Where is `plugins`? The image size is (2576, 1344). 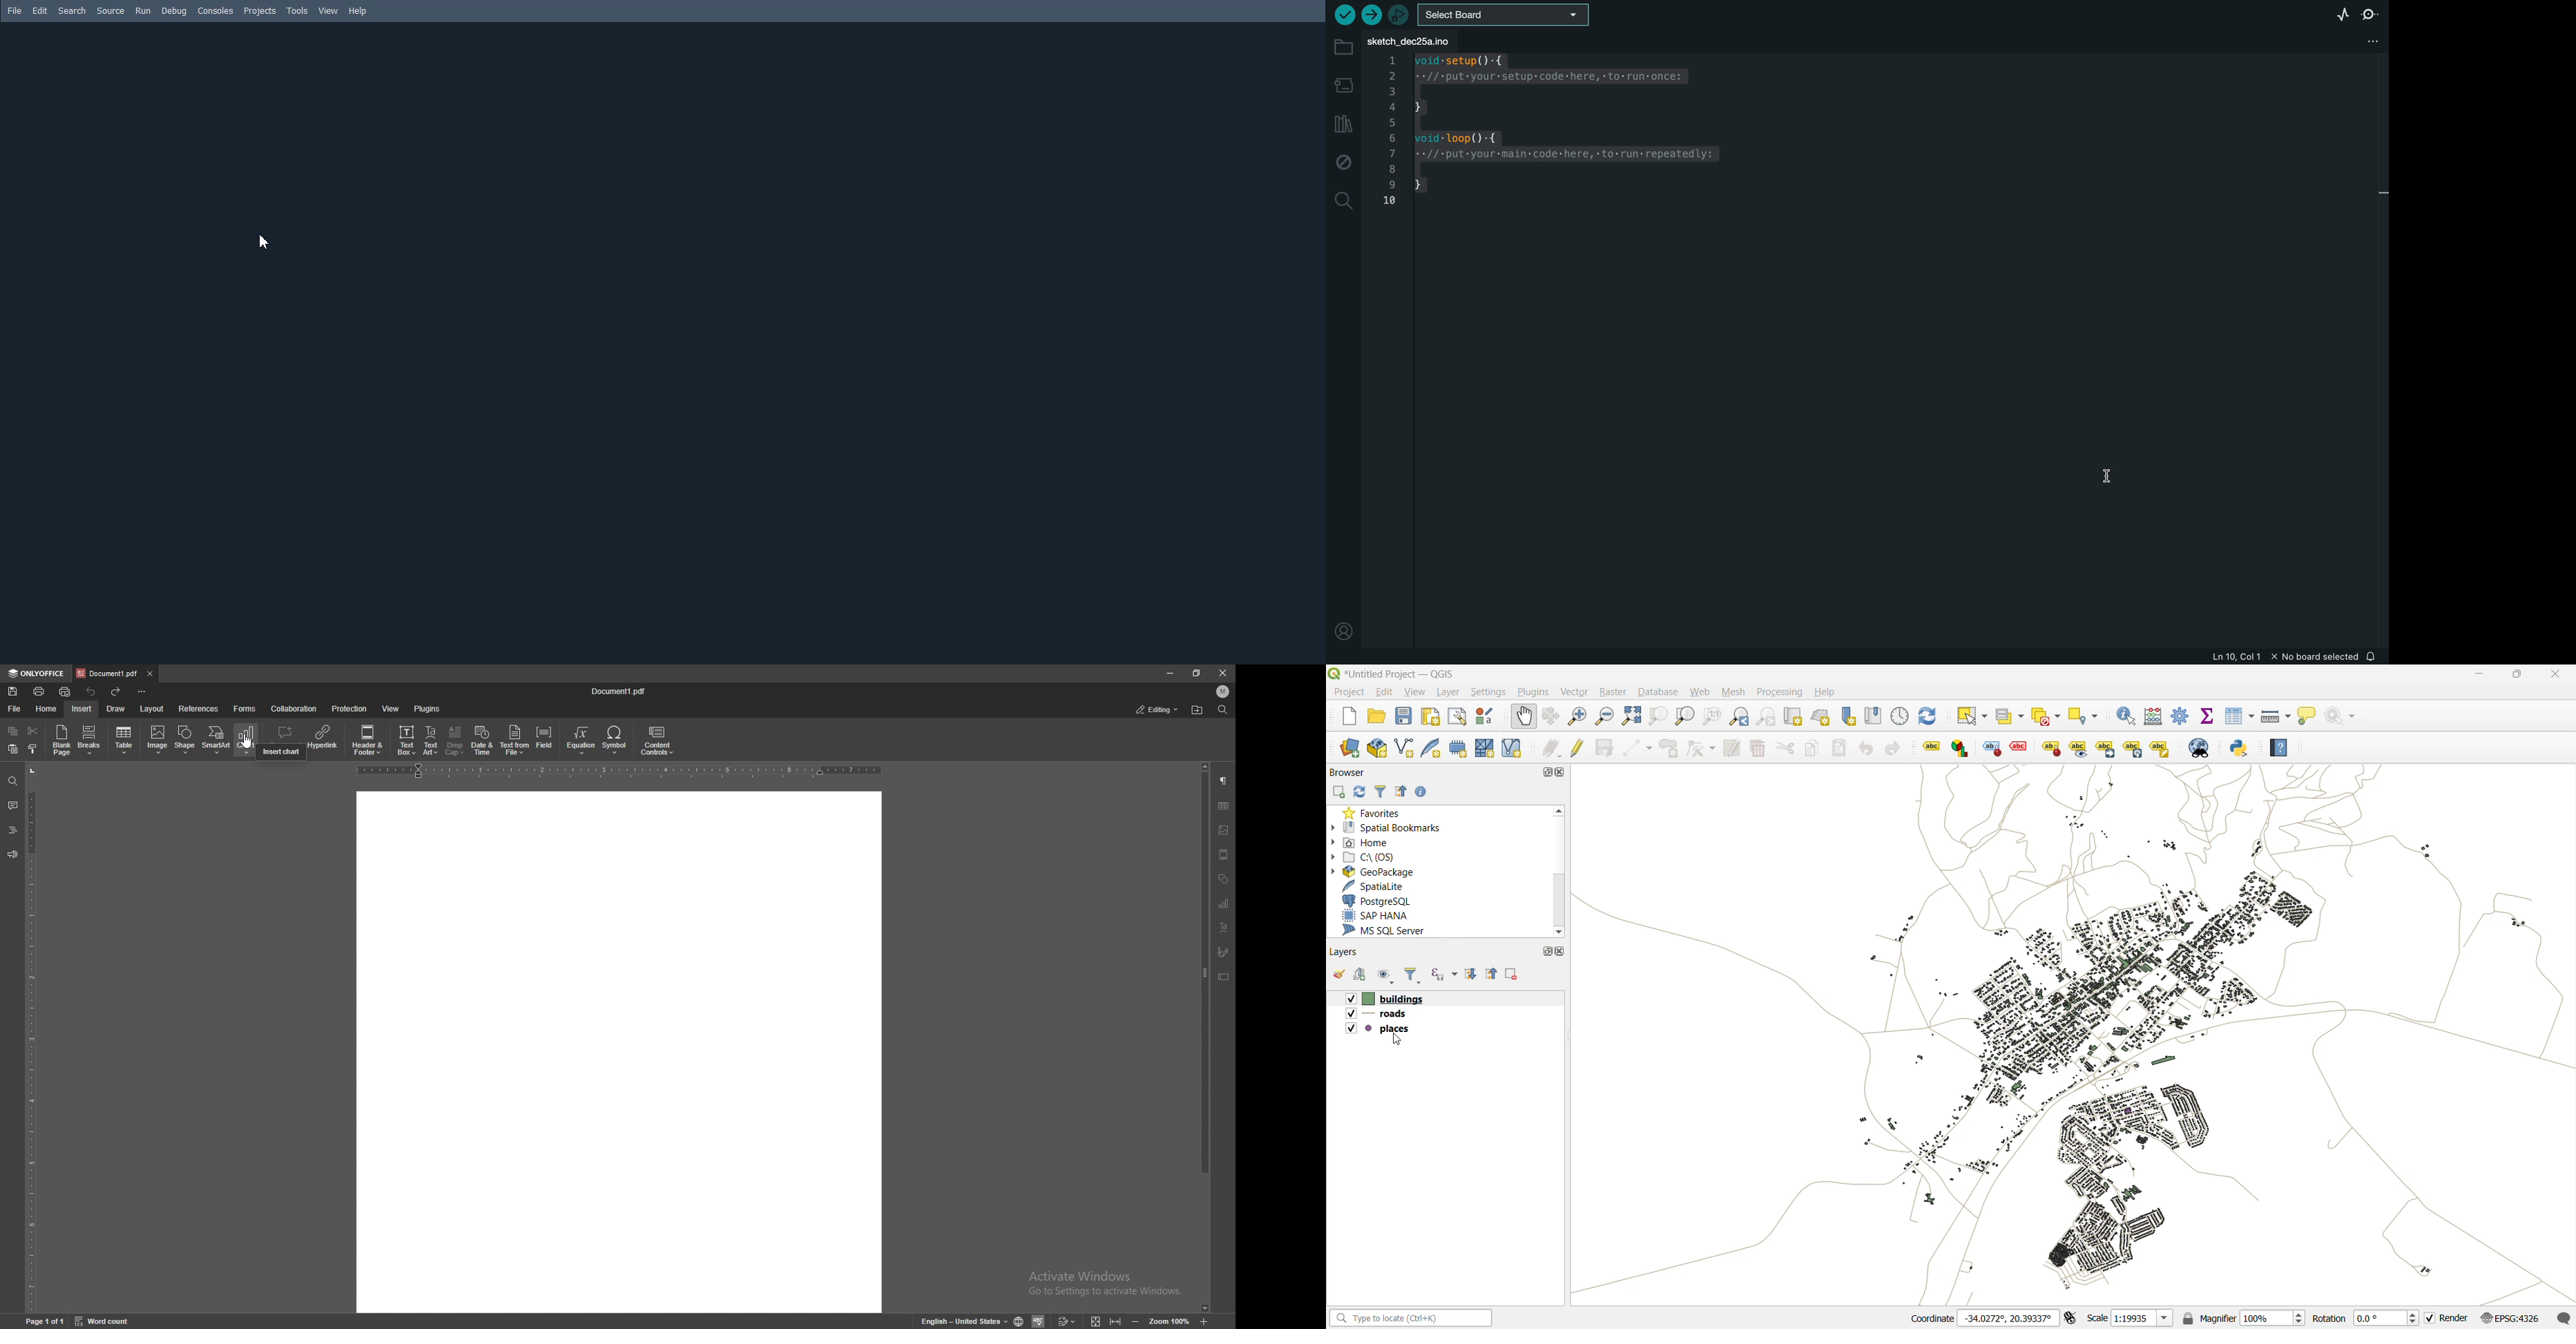
plugins is located at coordinates (428, 709).